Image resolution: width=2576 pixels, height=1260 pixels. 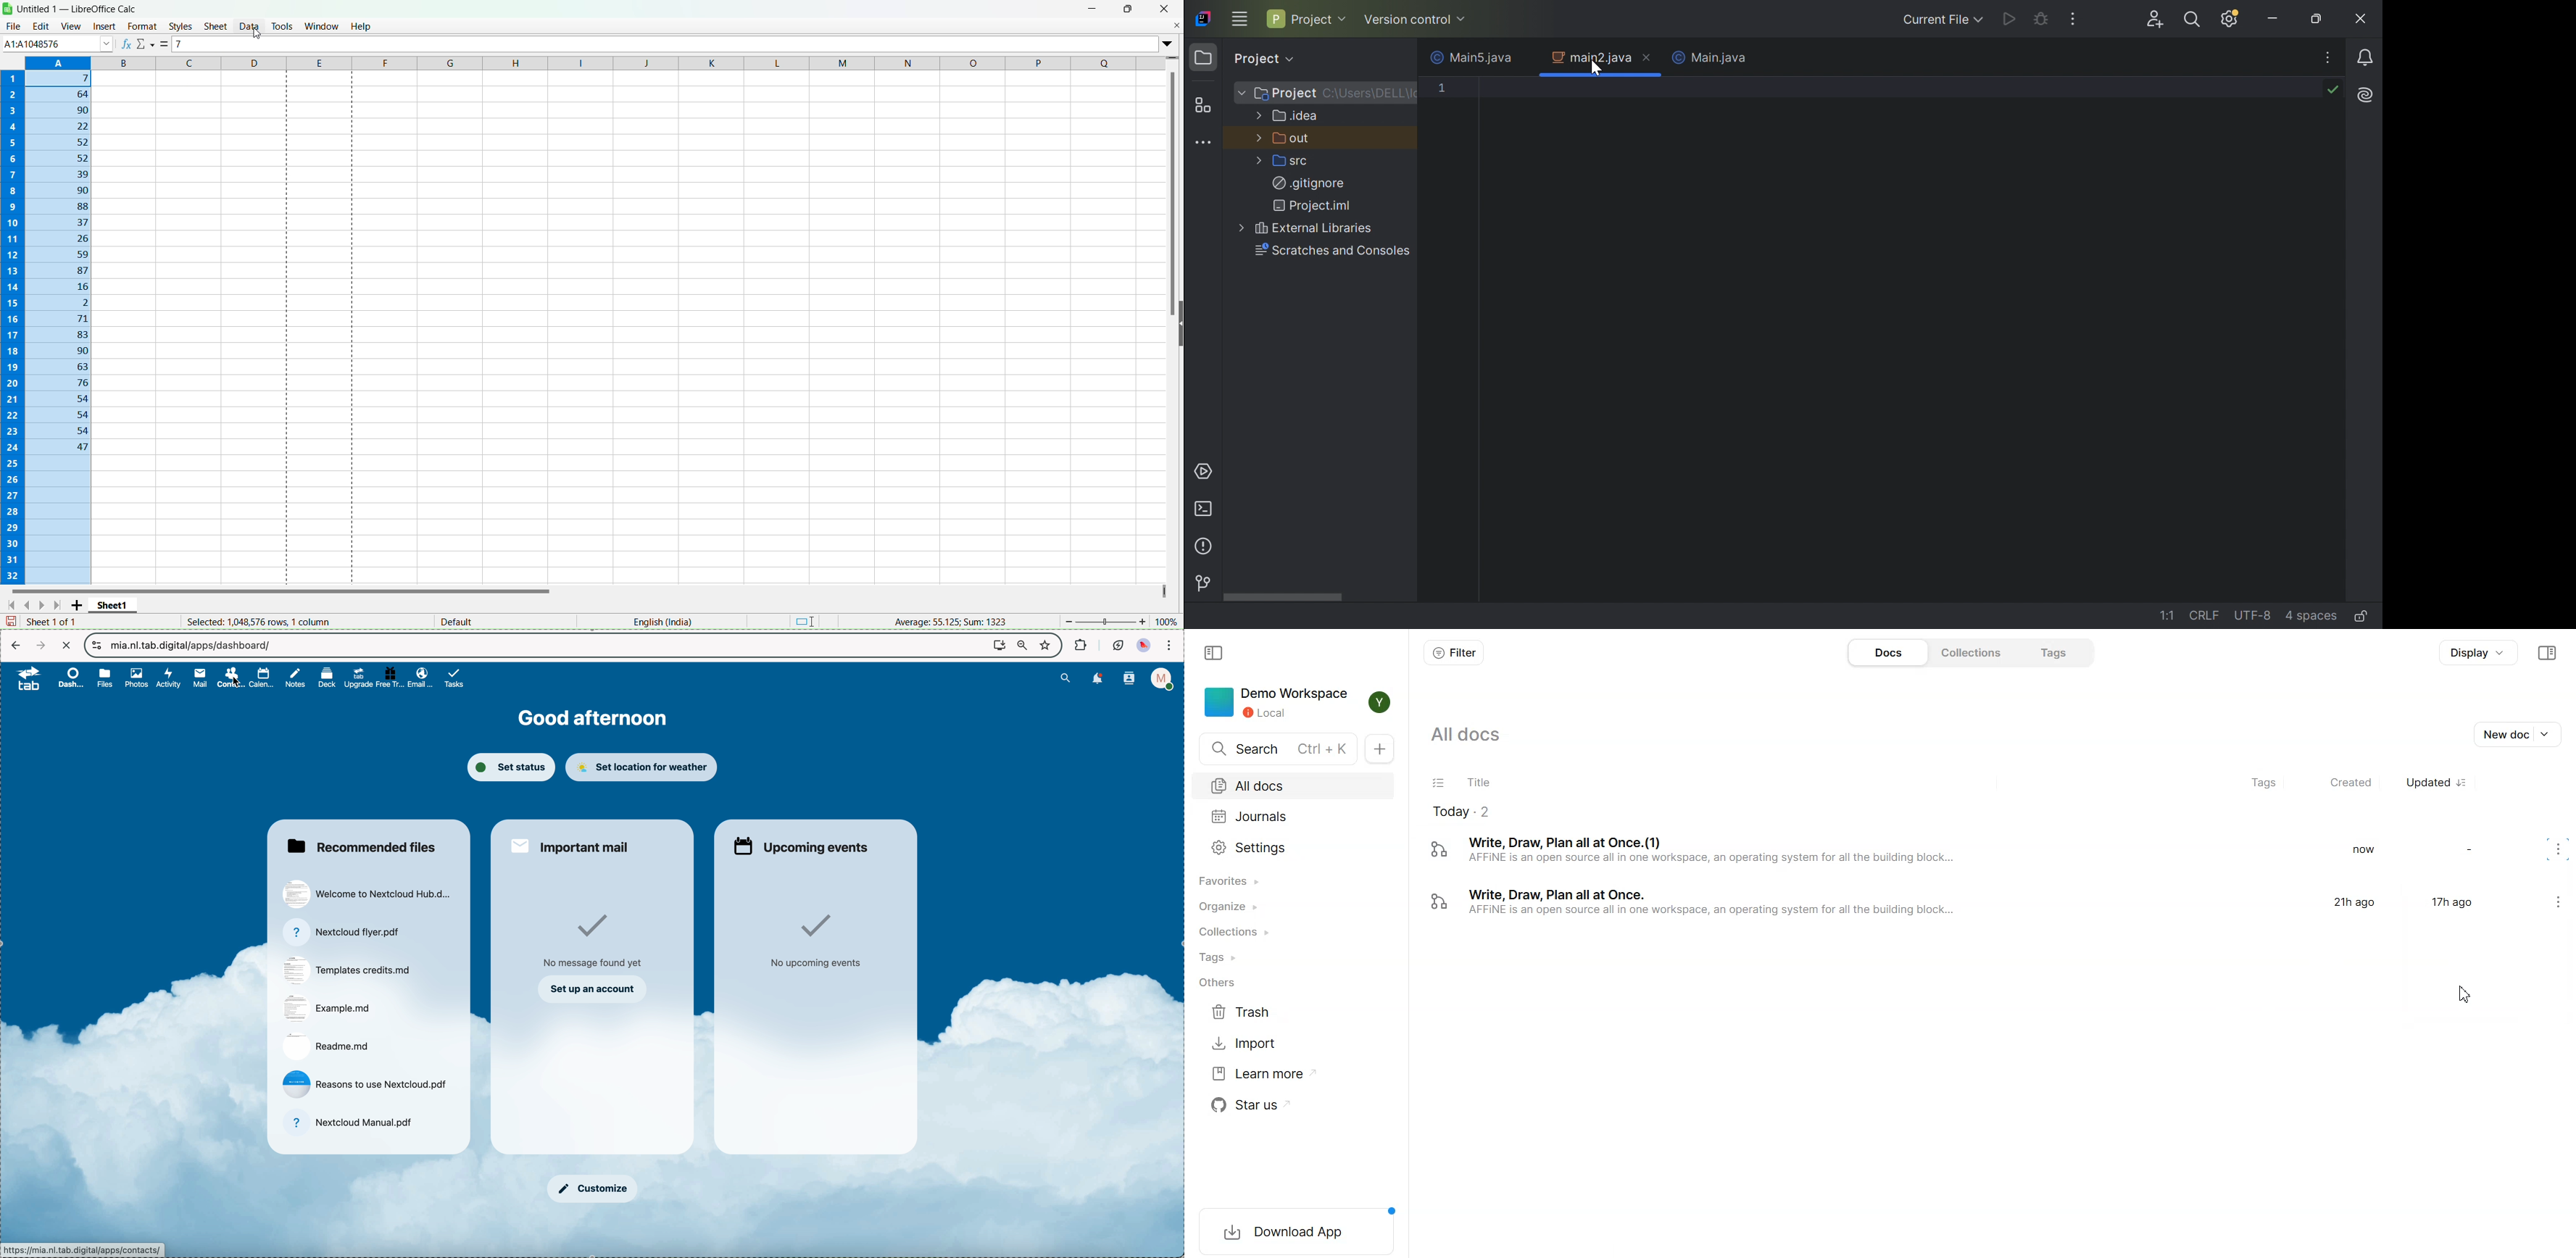 What do you see at coordinates (138, 678) in the screenshot?
I see `photos` at bounding box center [138, 678].